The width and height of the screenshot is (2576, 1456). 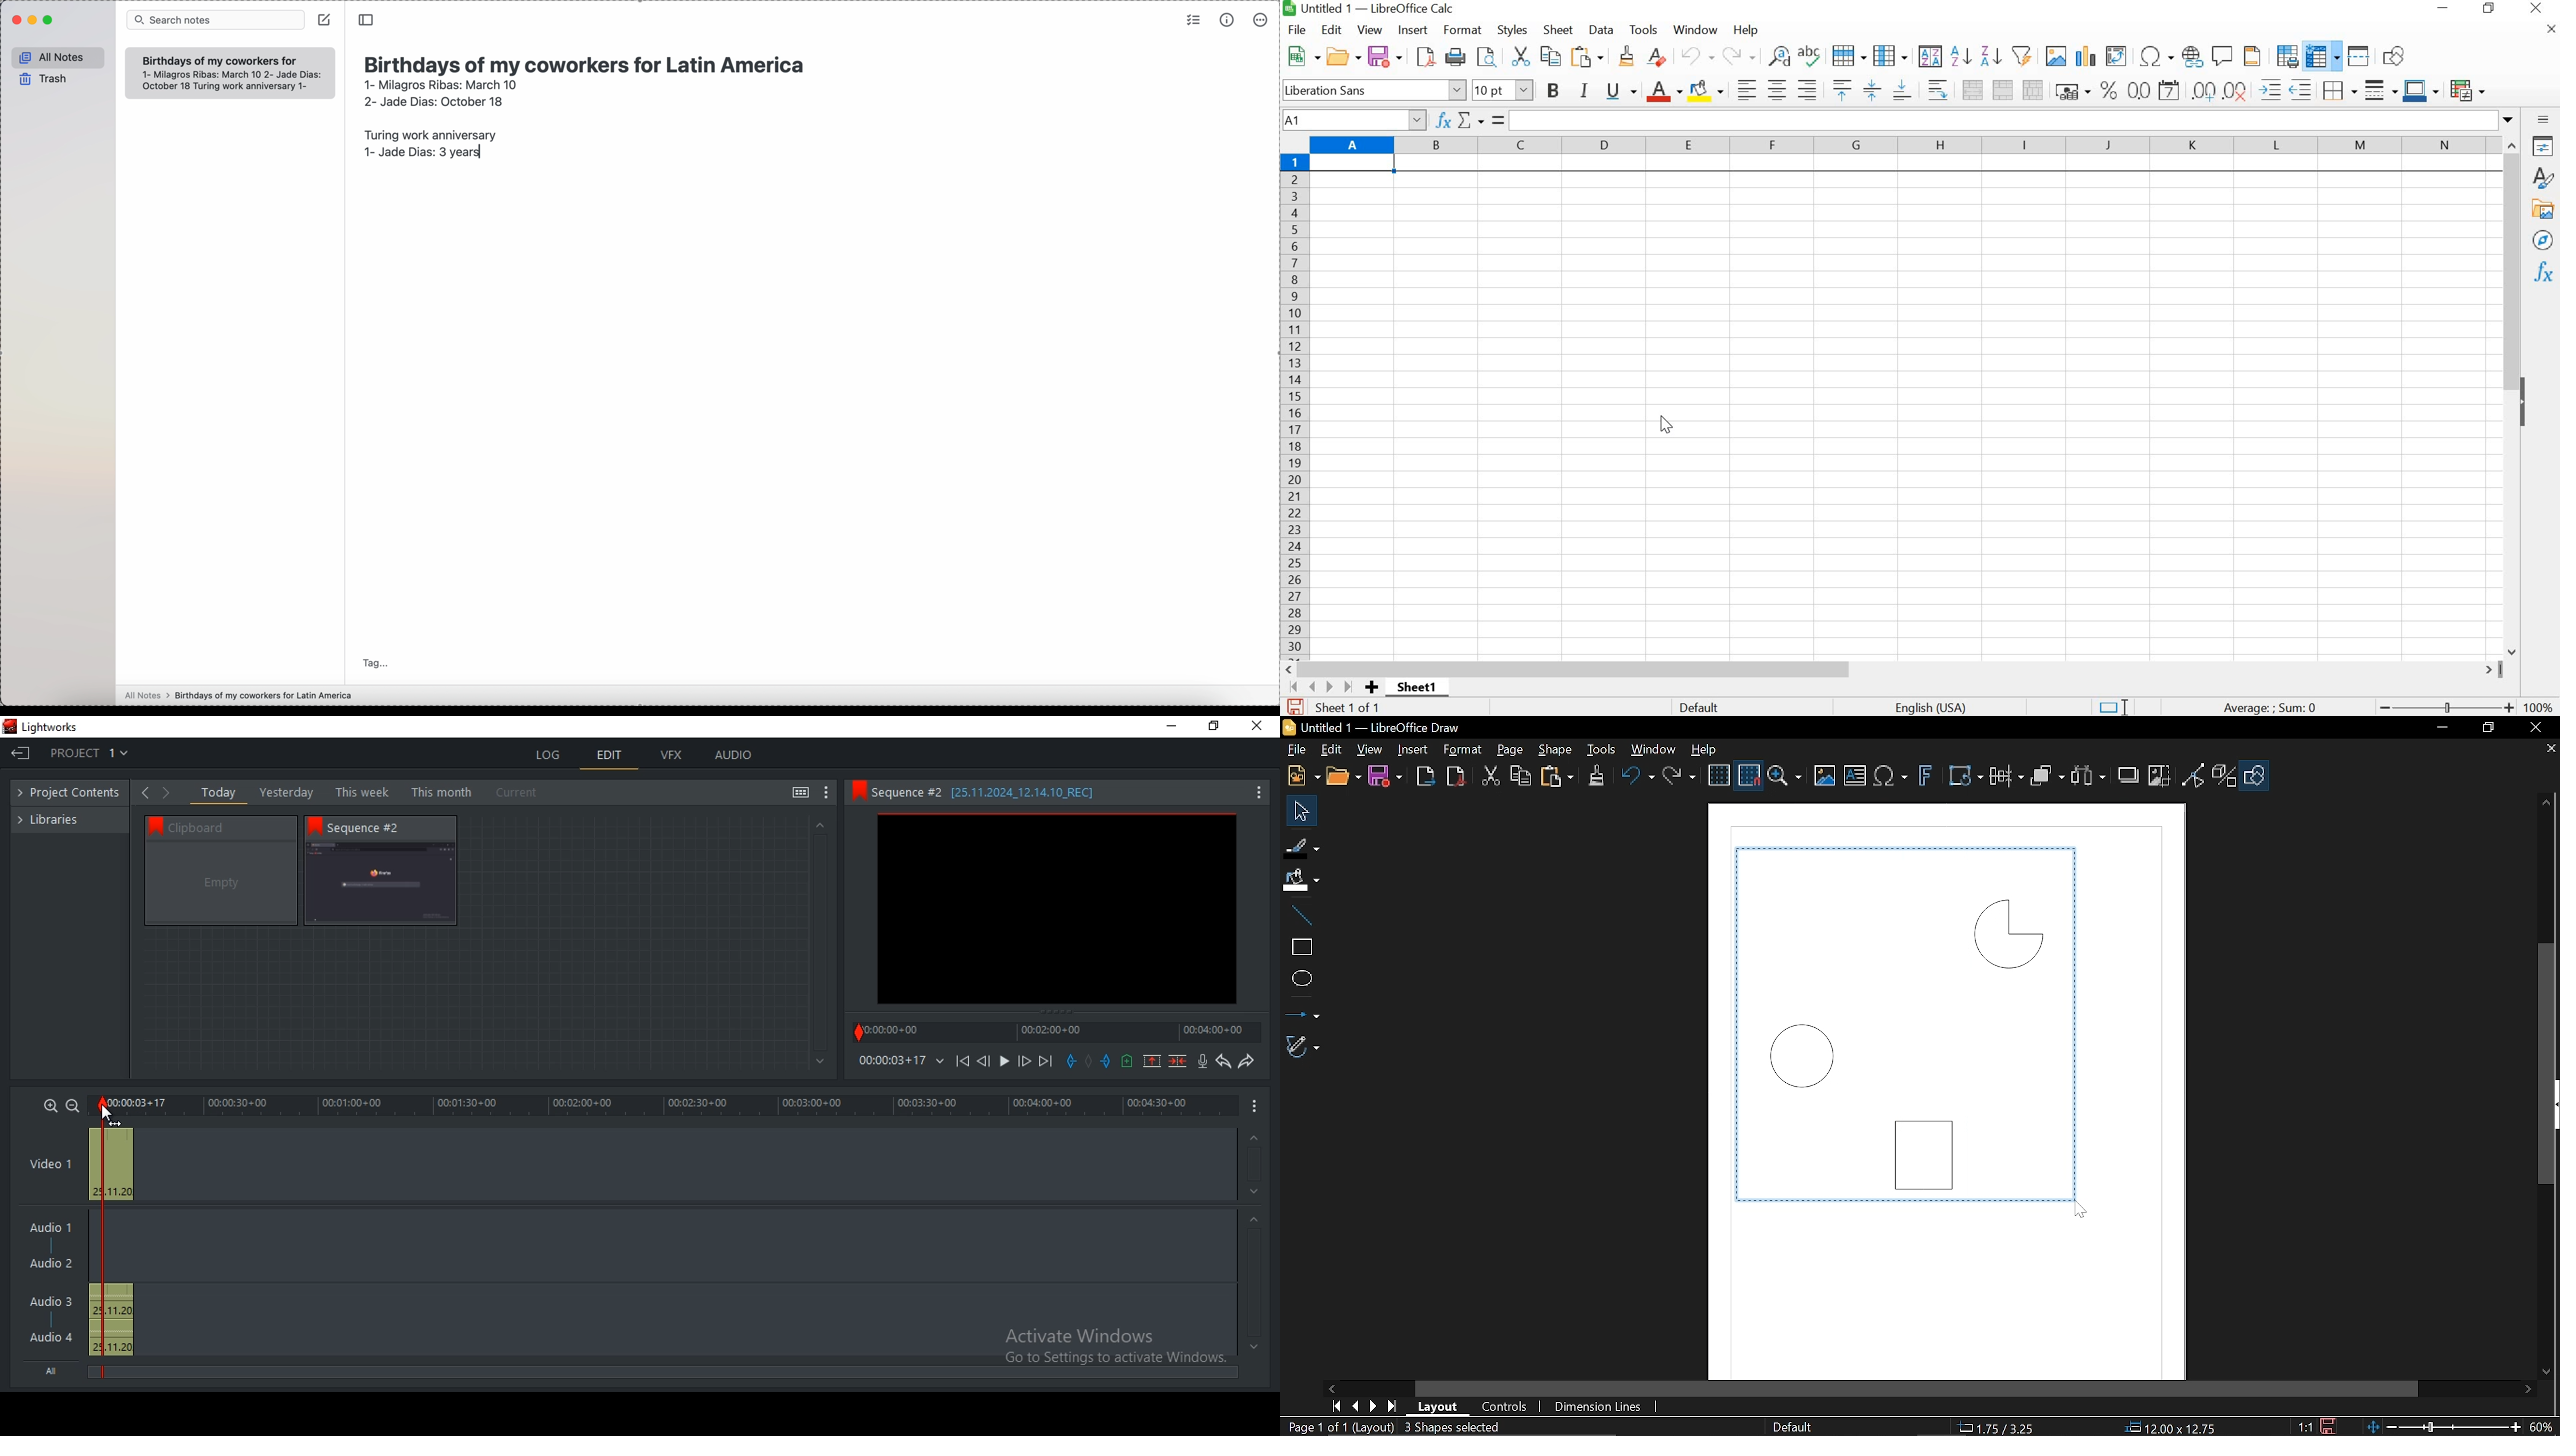 What do you see at coordinates (152, 825) in the screenshot?
I see `Bookmark icon` at bounding box center [152, 825].